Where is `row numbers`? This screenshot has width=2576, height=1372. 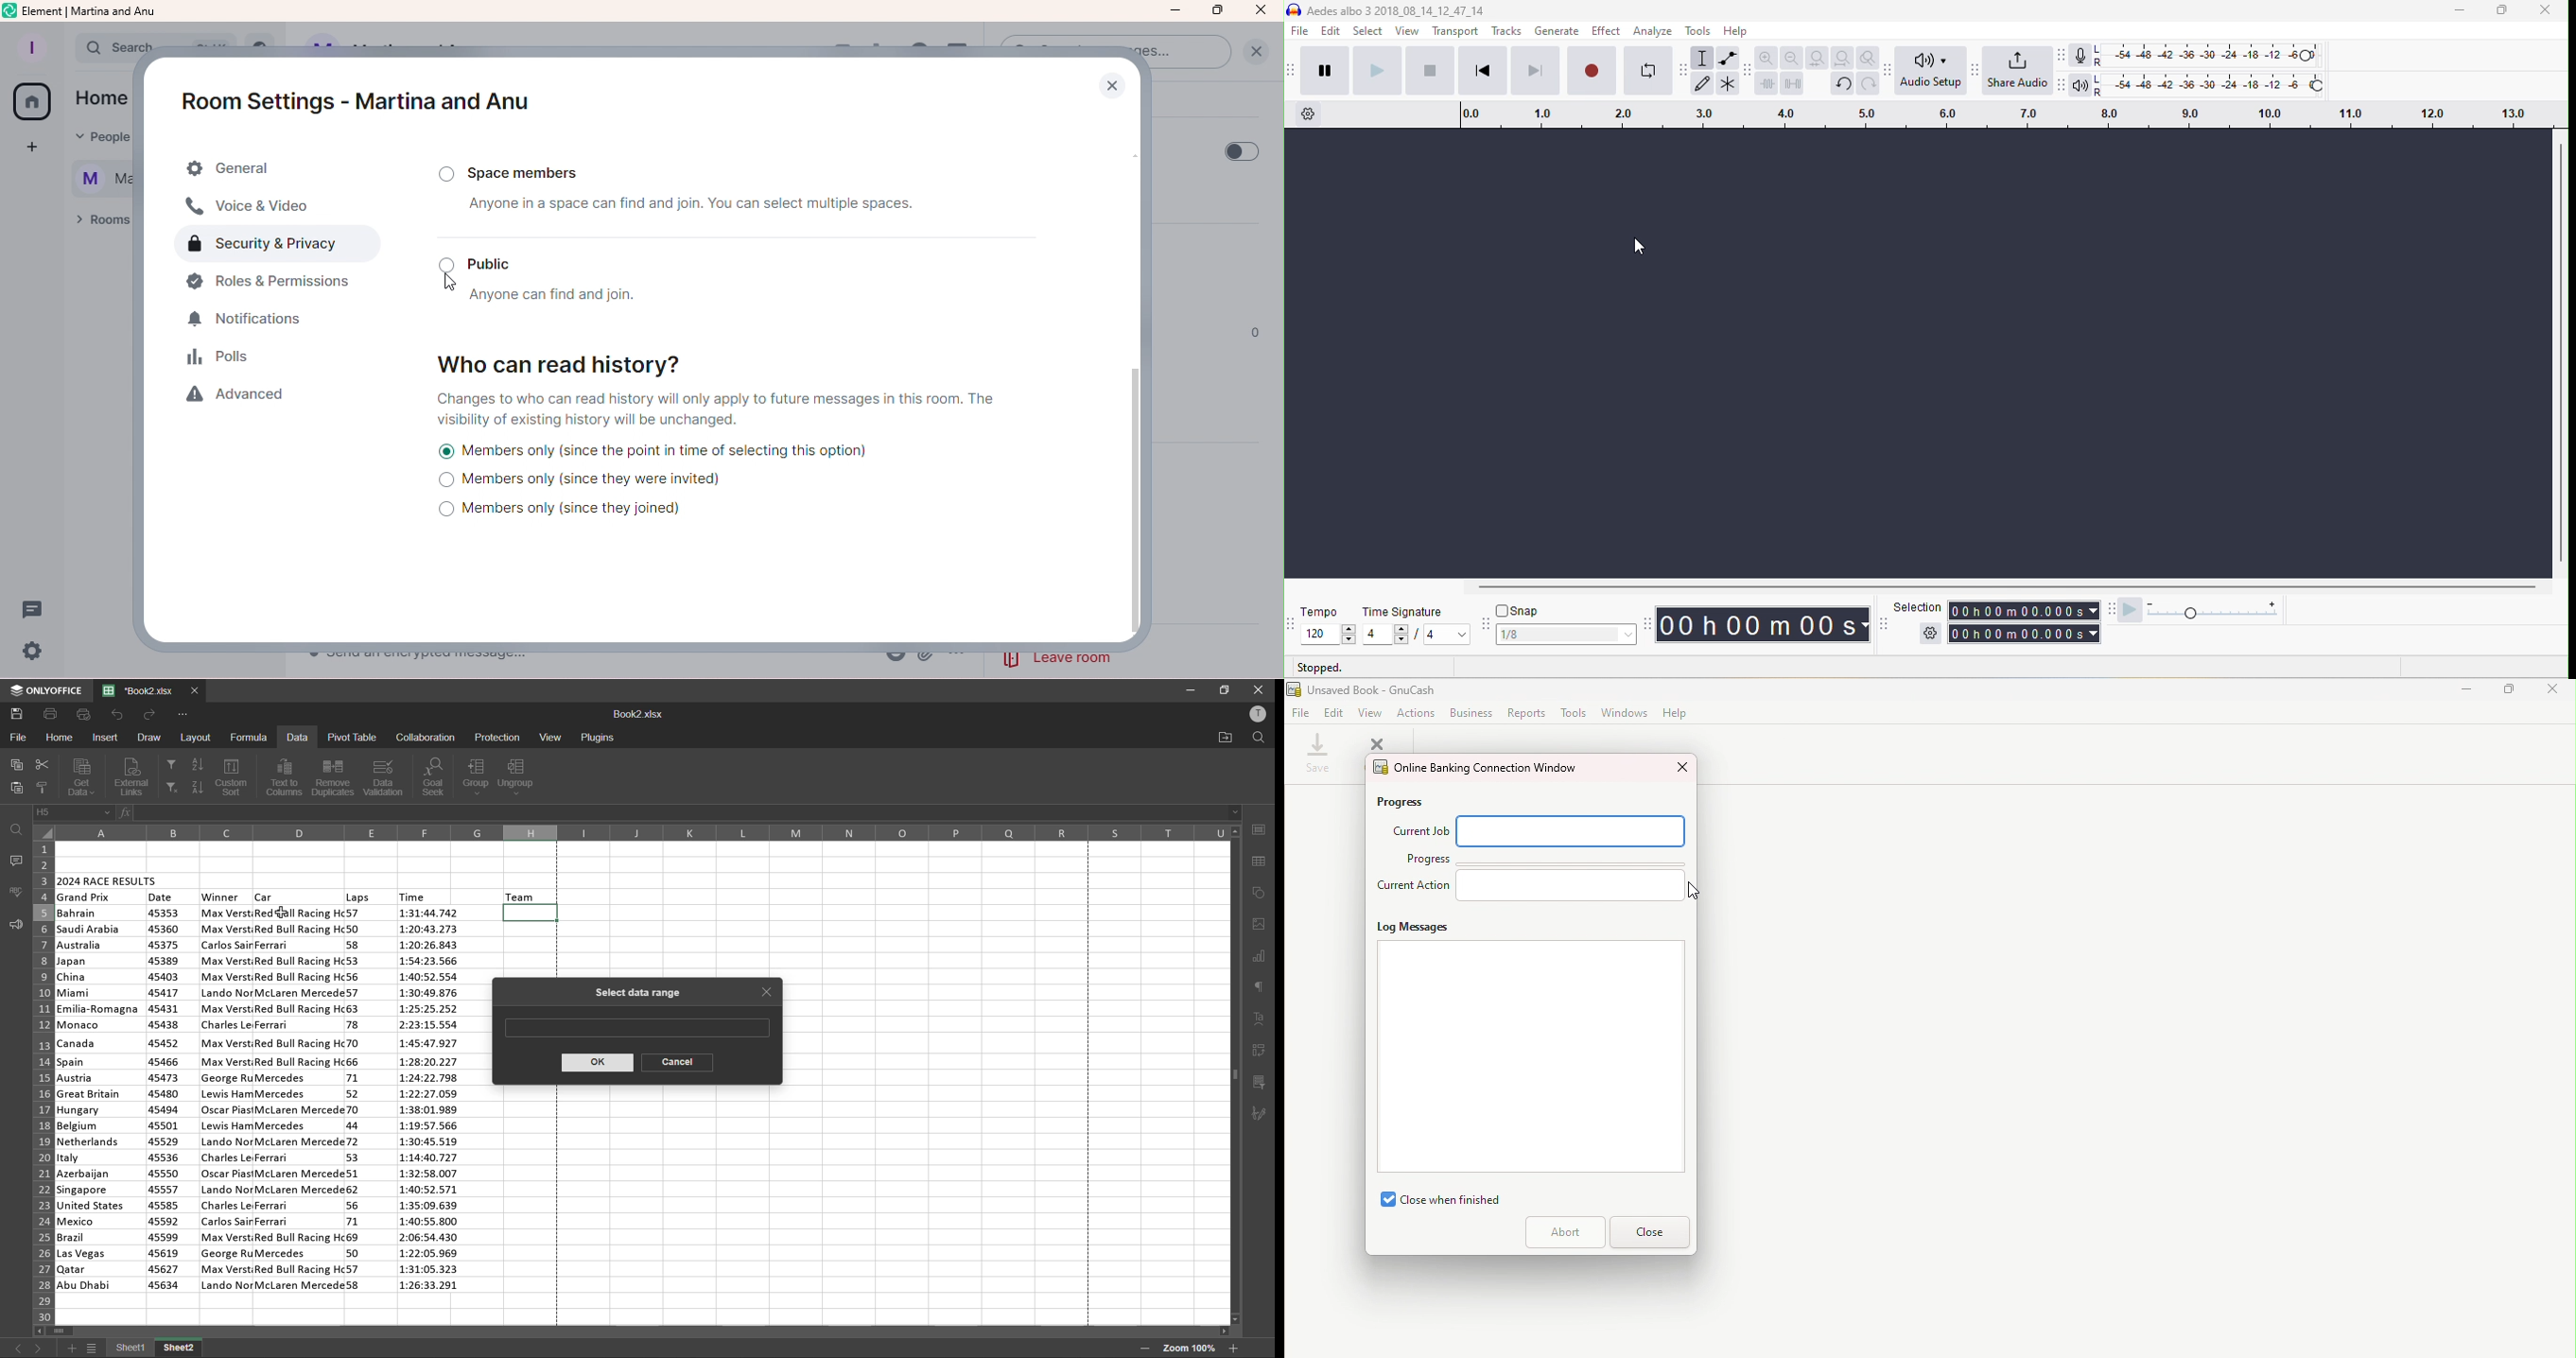 row numbers is located at coordinates (41, 1080).